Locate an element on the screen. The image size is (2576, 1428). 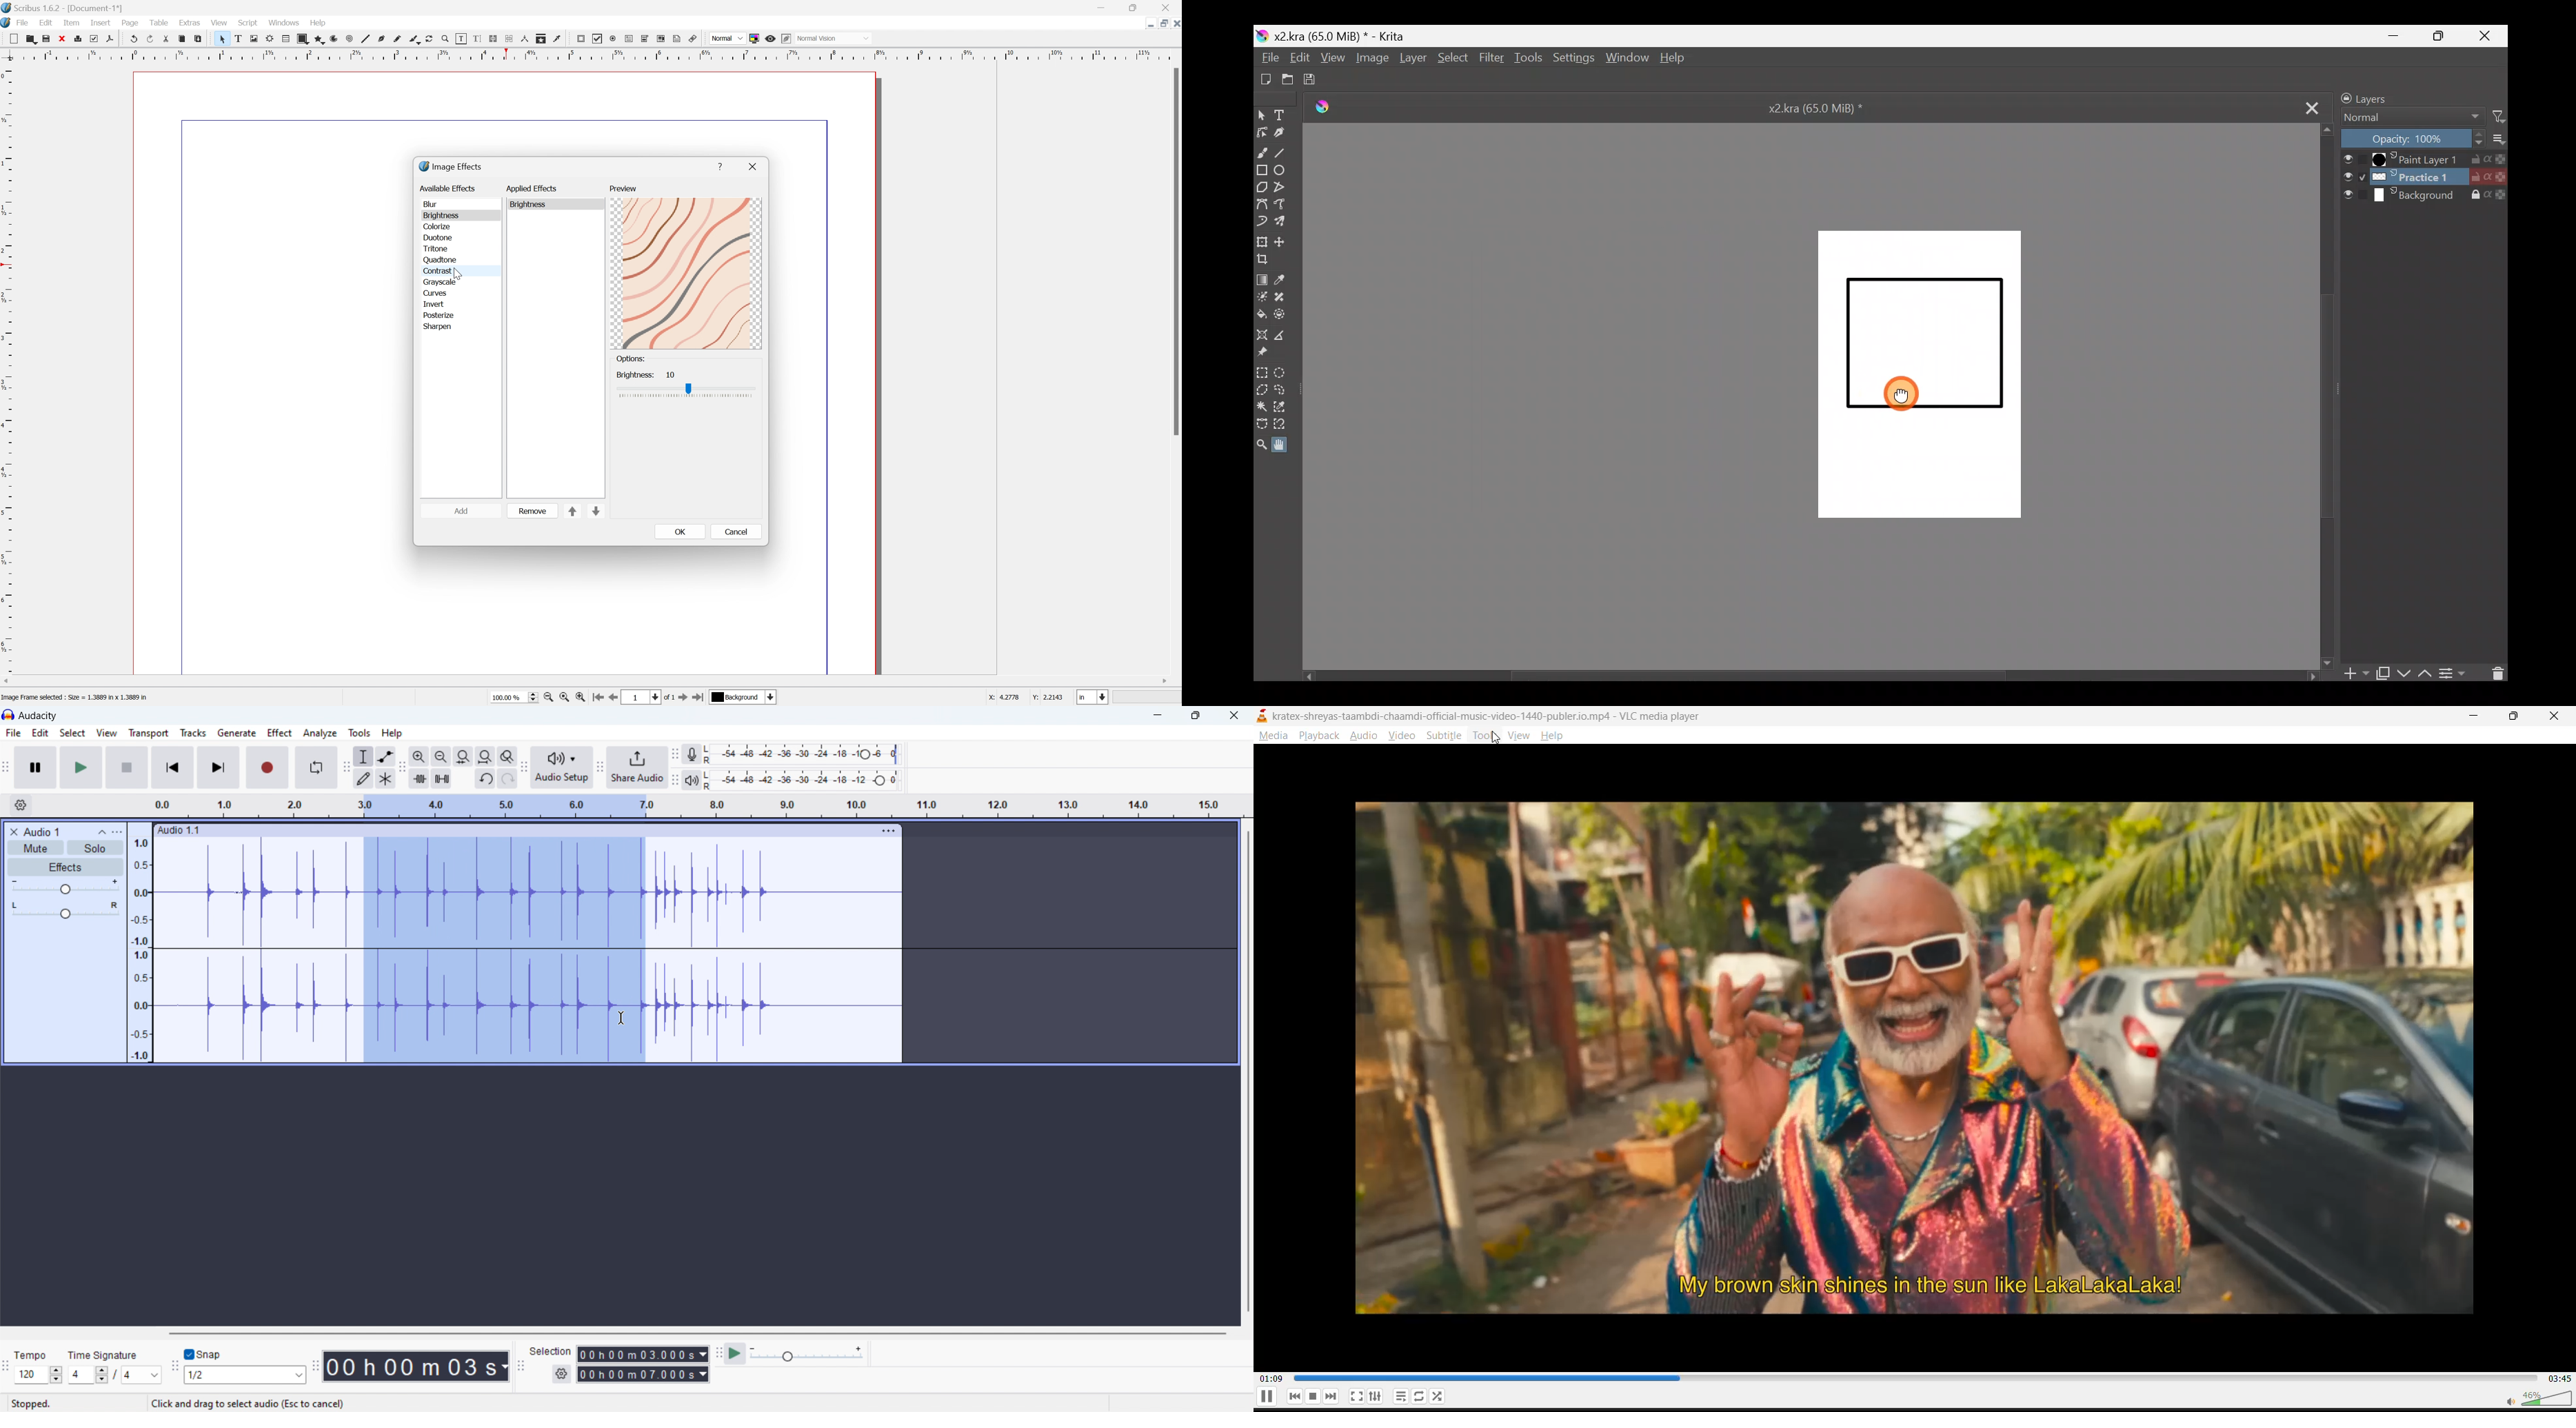
Vertical Margin is located at coordinates (7, 371).